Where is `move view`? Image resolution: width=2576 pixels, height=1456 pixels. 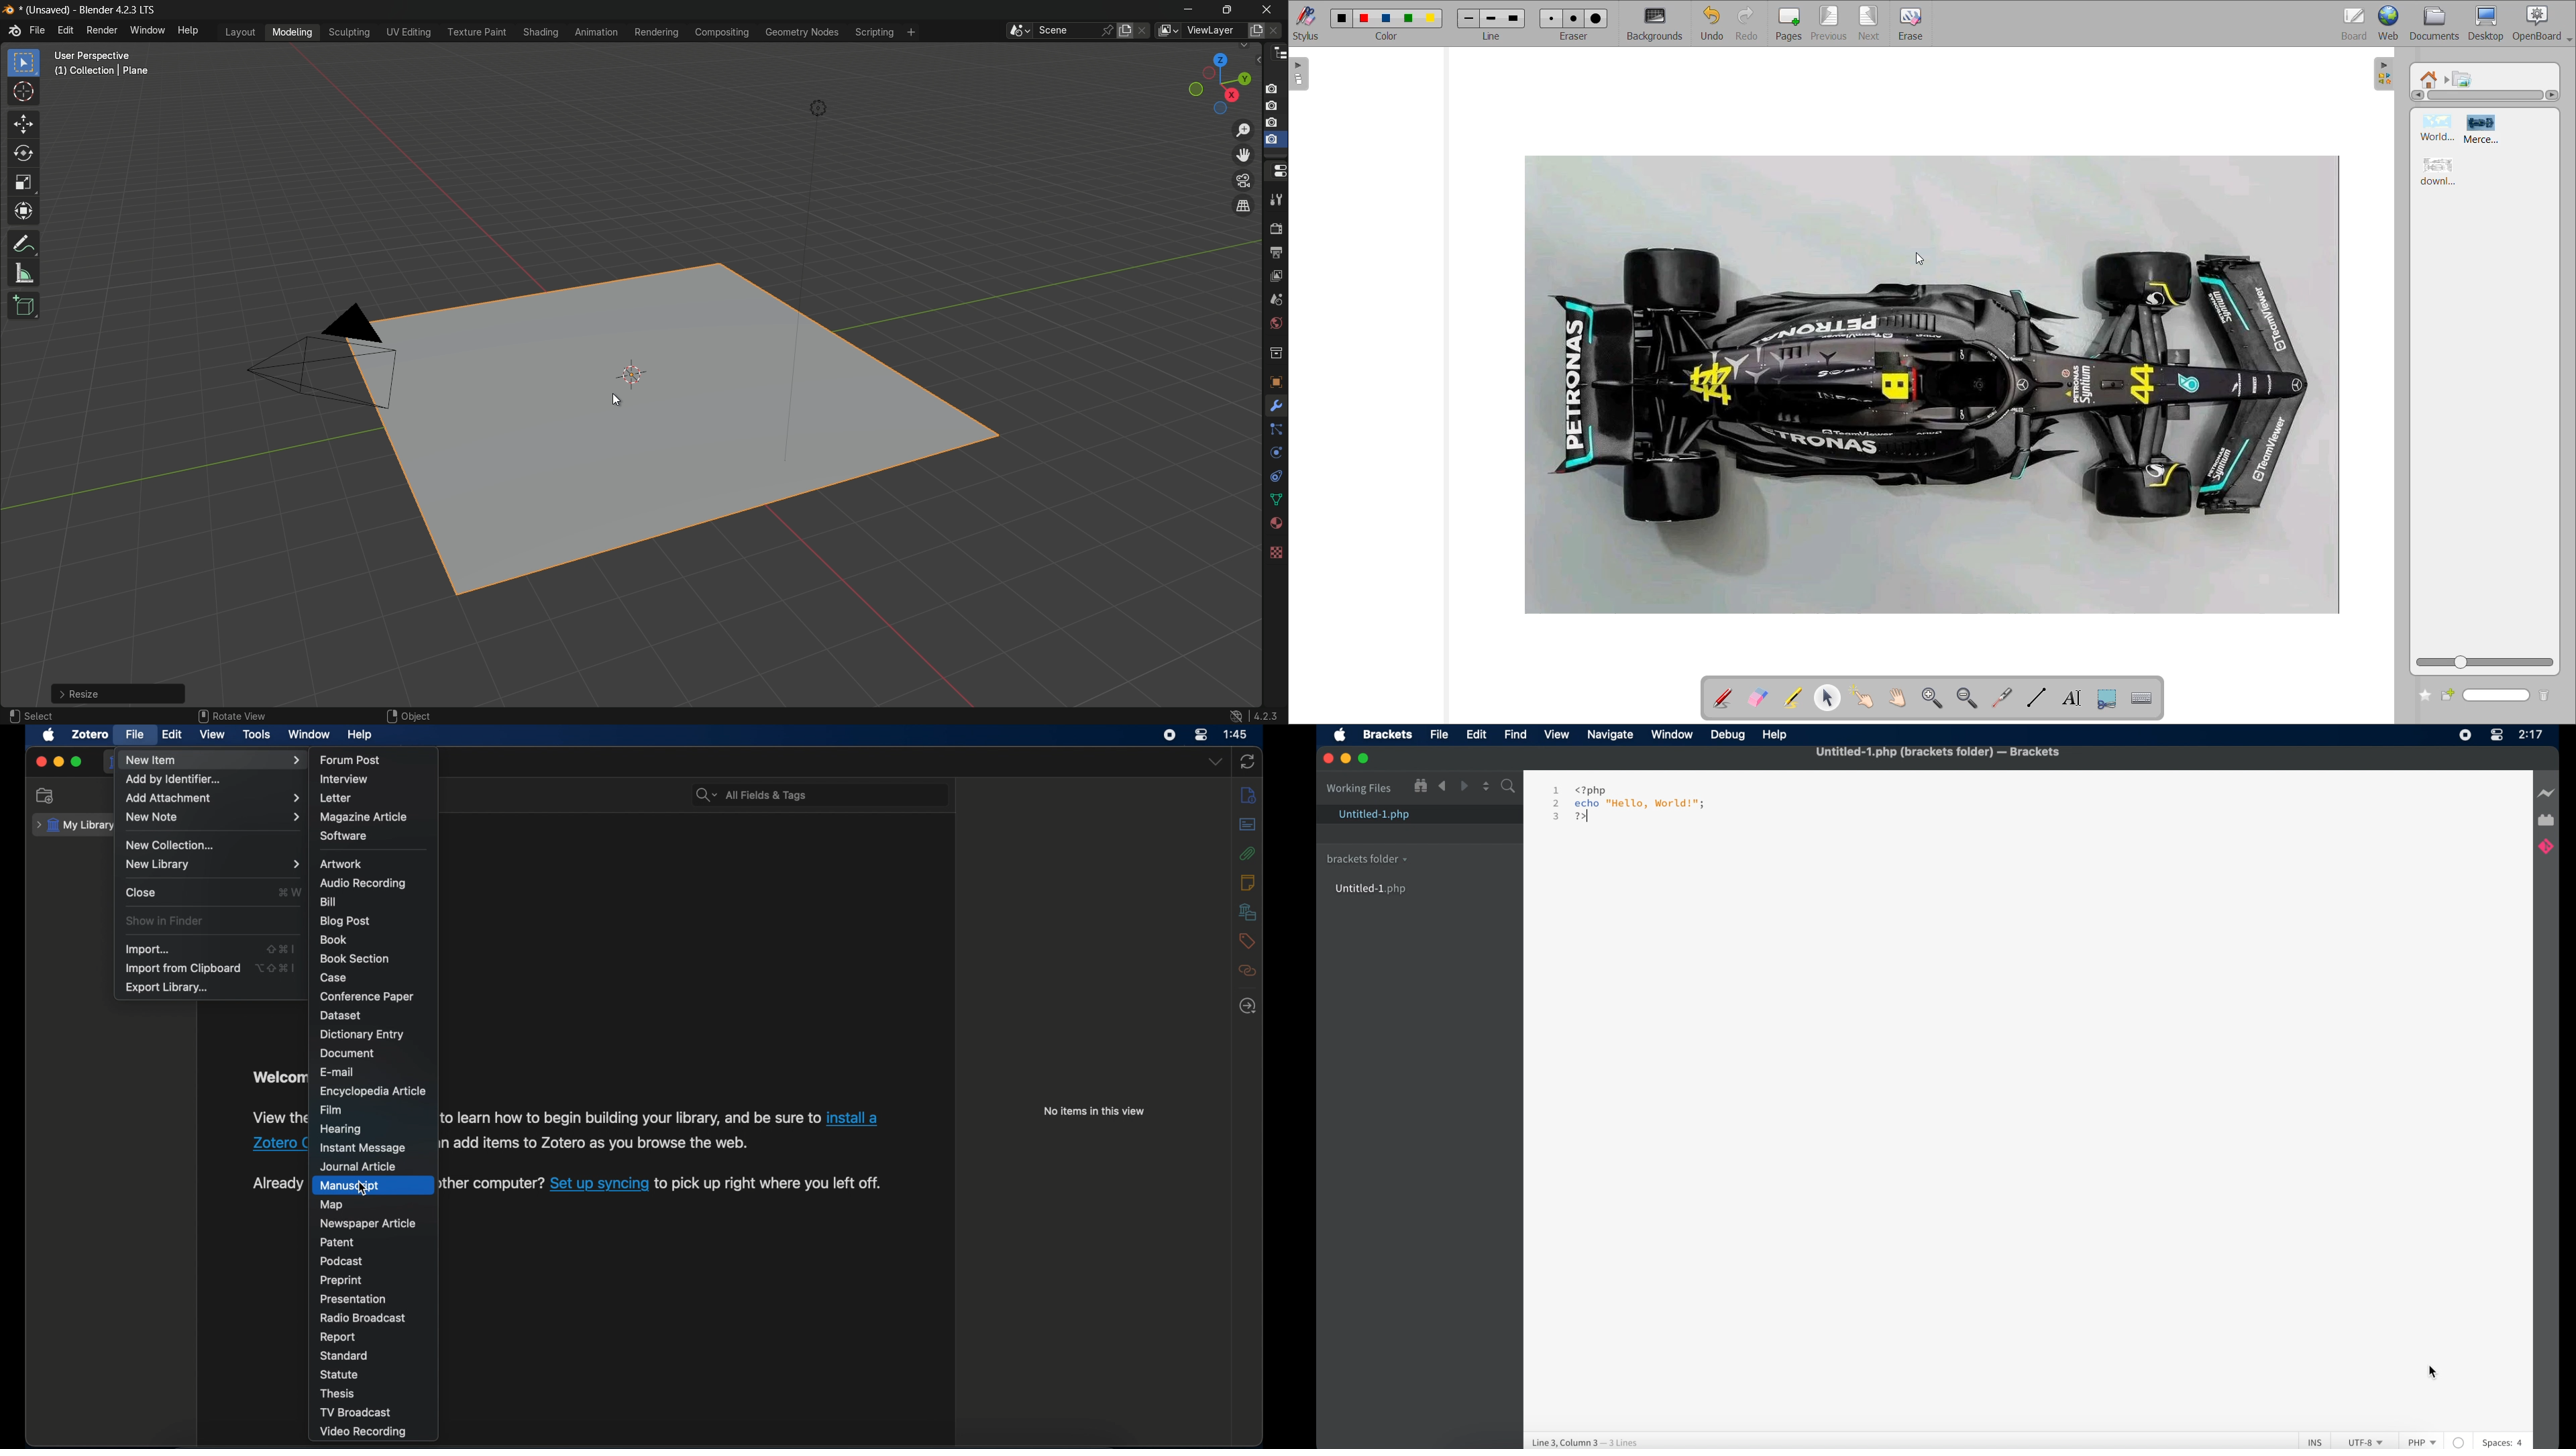
move view is located at coordinates (1244, 156).